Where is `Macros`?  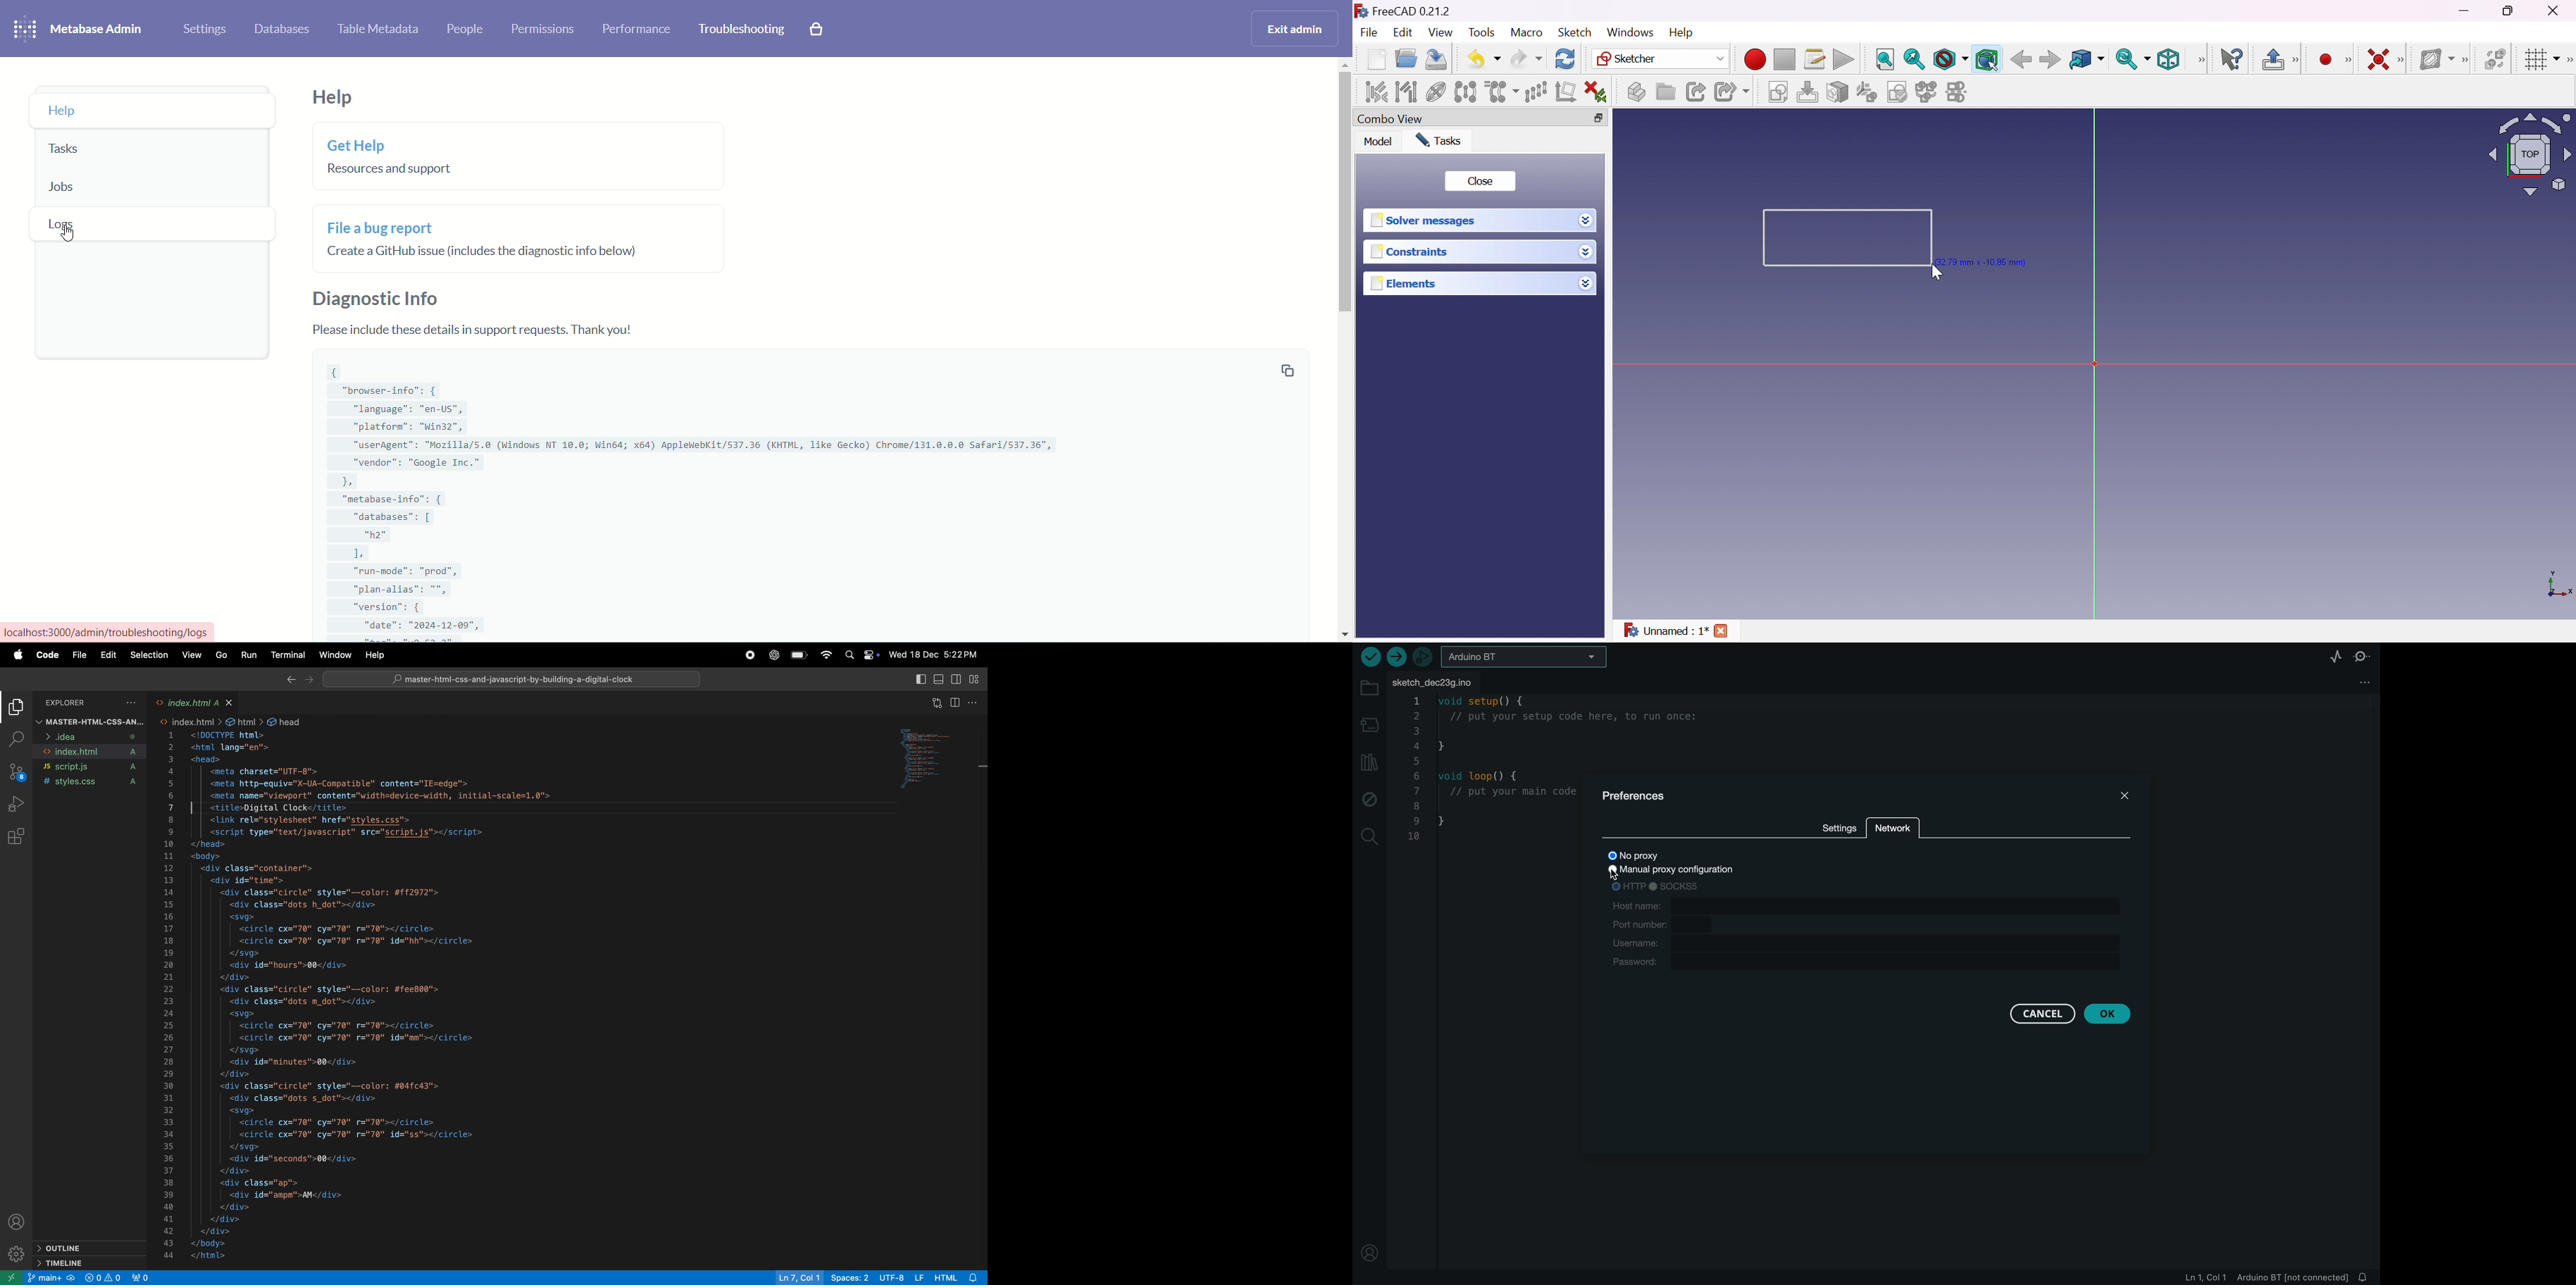 Macros is located at coordinates (1815, 58).